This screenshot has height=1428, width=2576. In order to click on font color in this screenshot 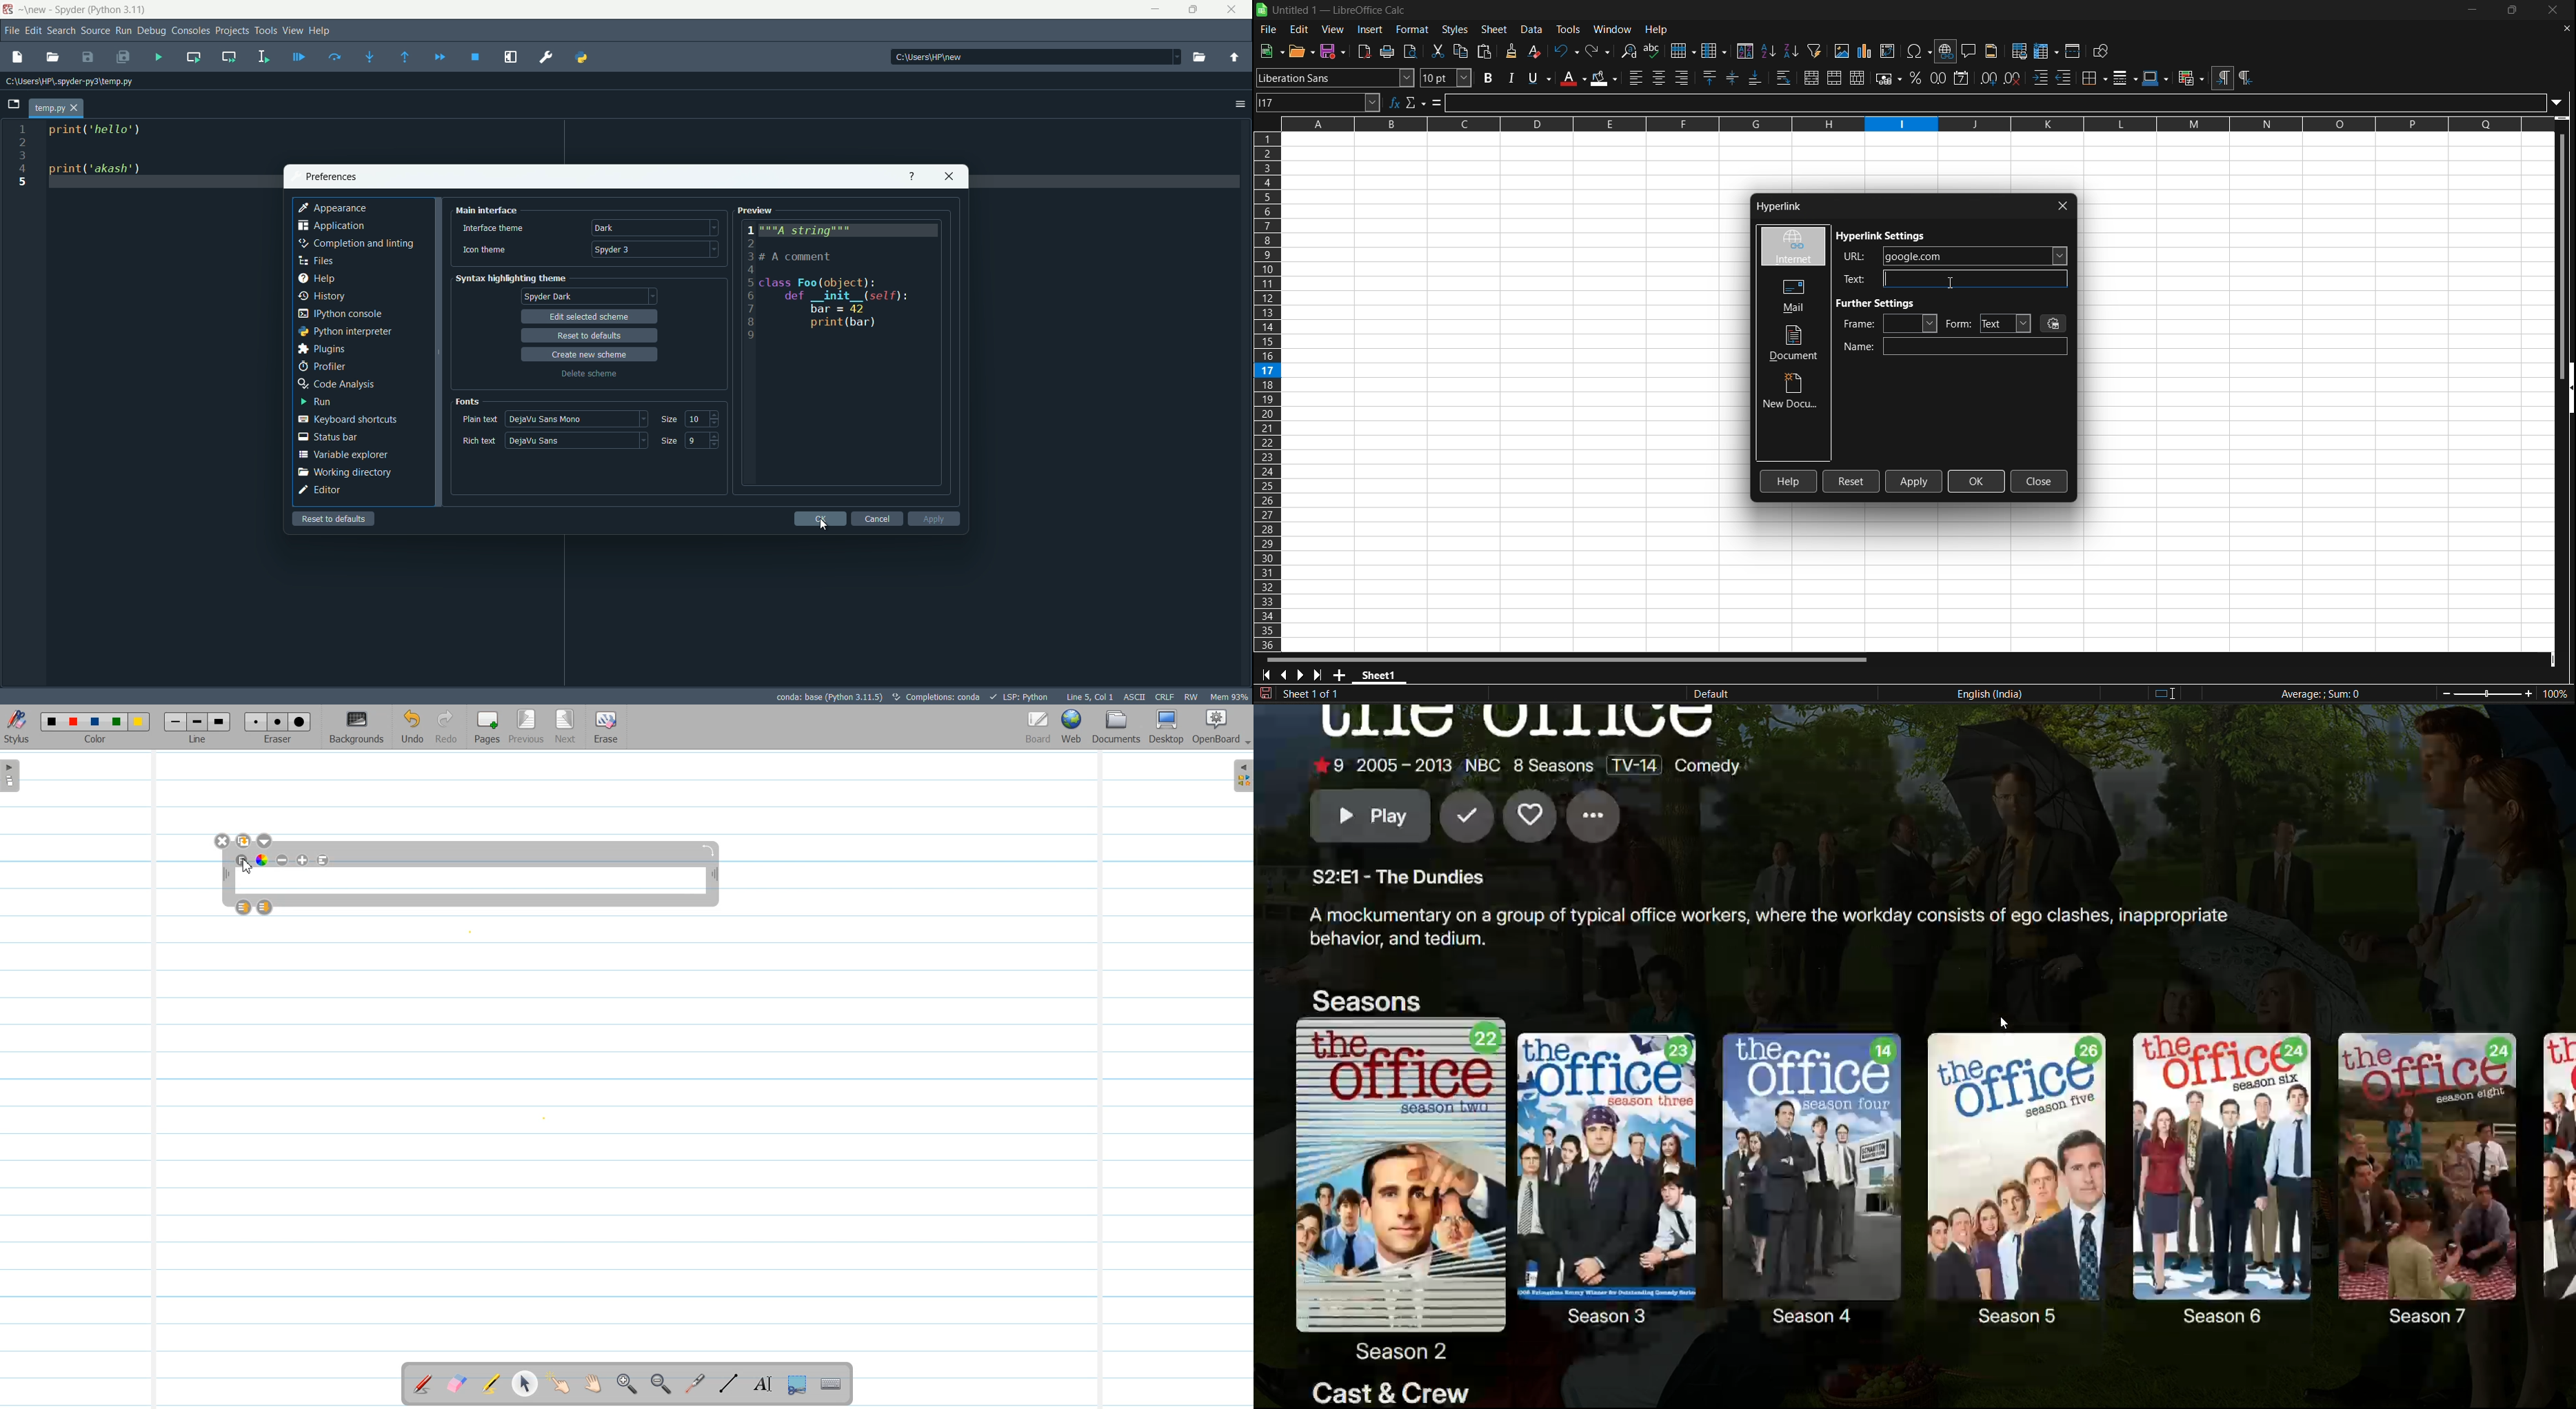, I will do `click(1573, 78)`.